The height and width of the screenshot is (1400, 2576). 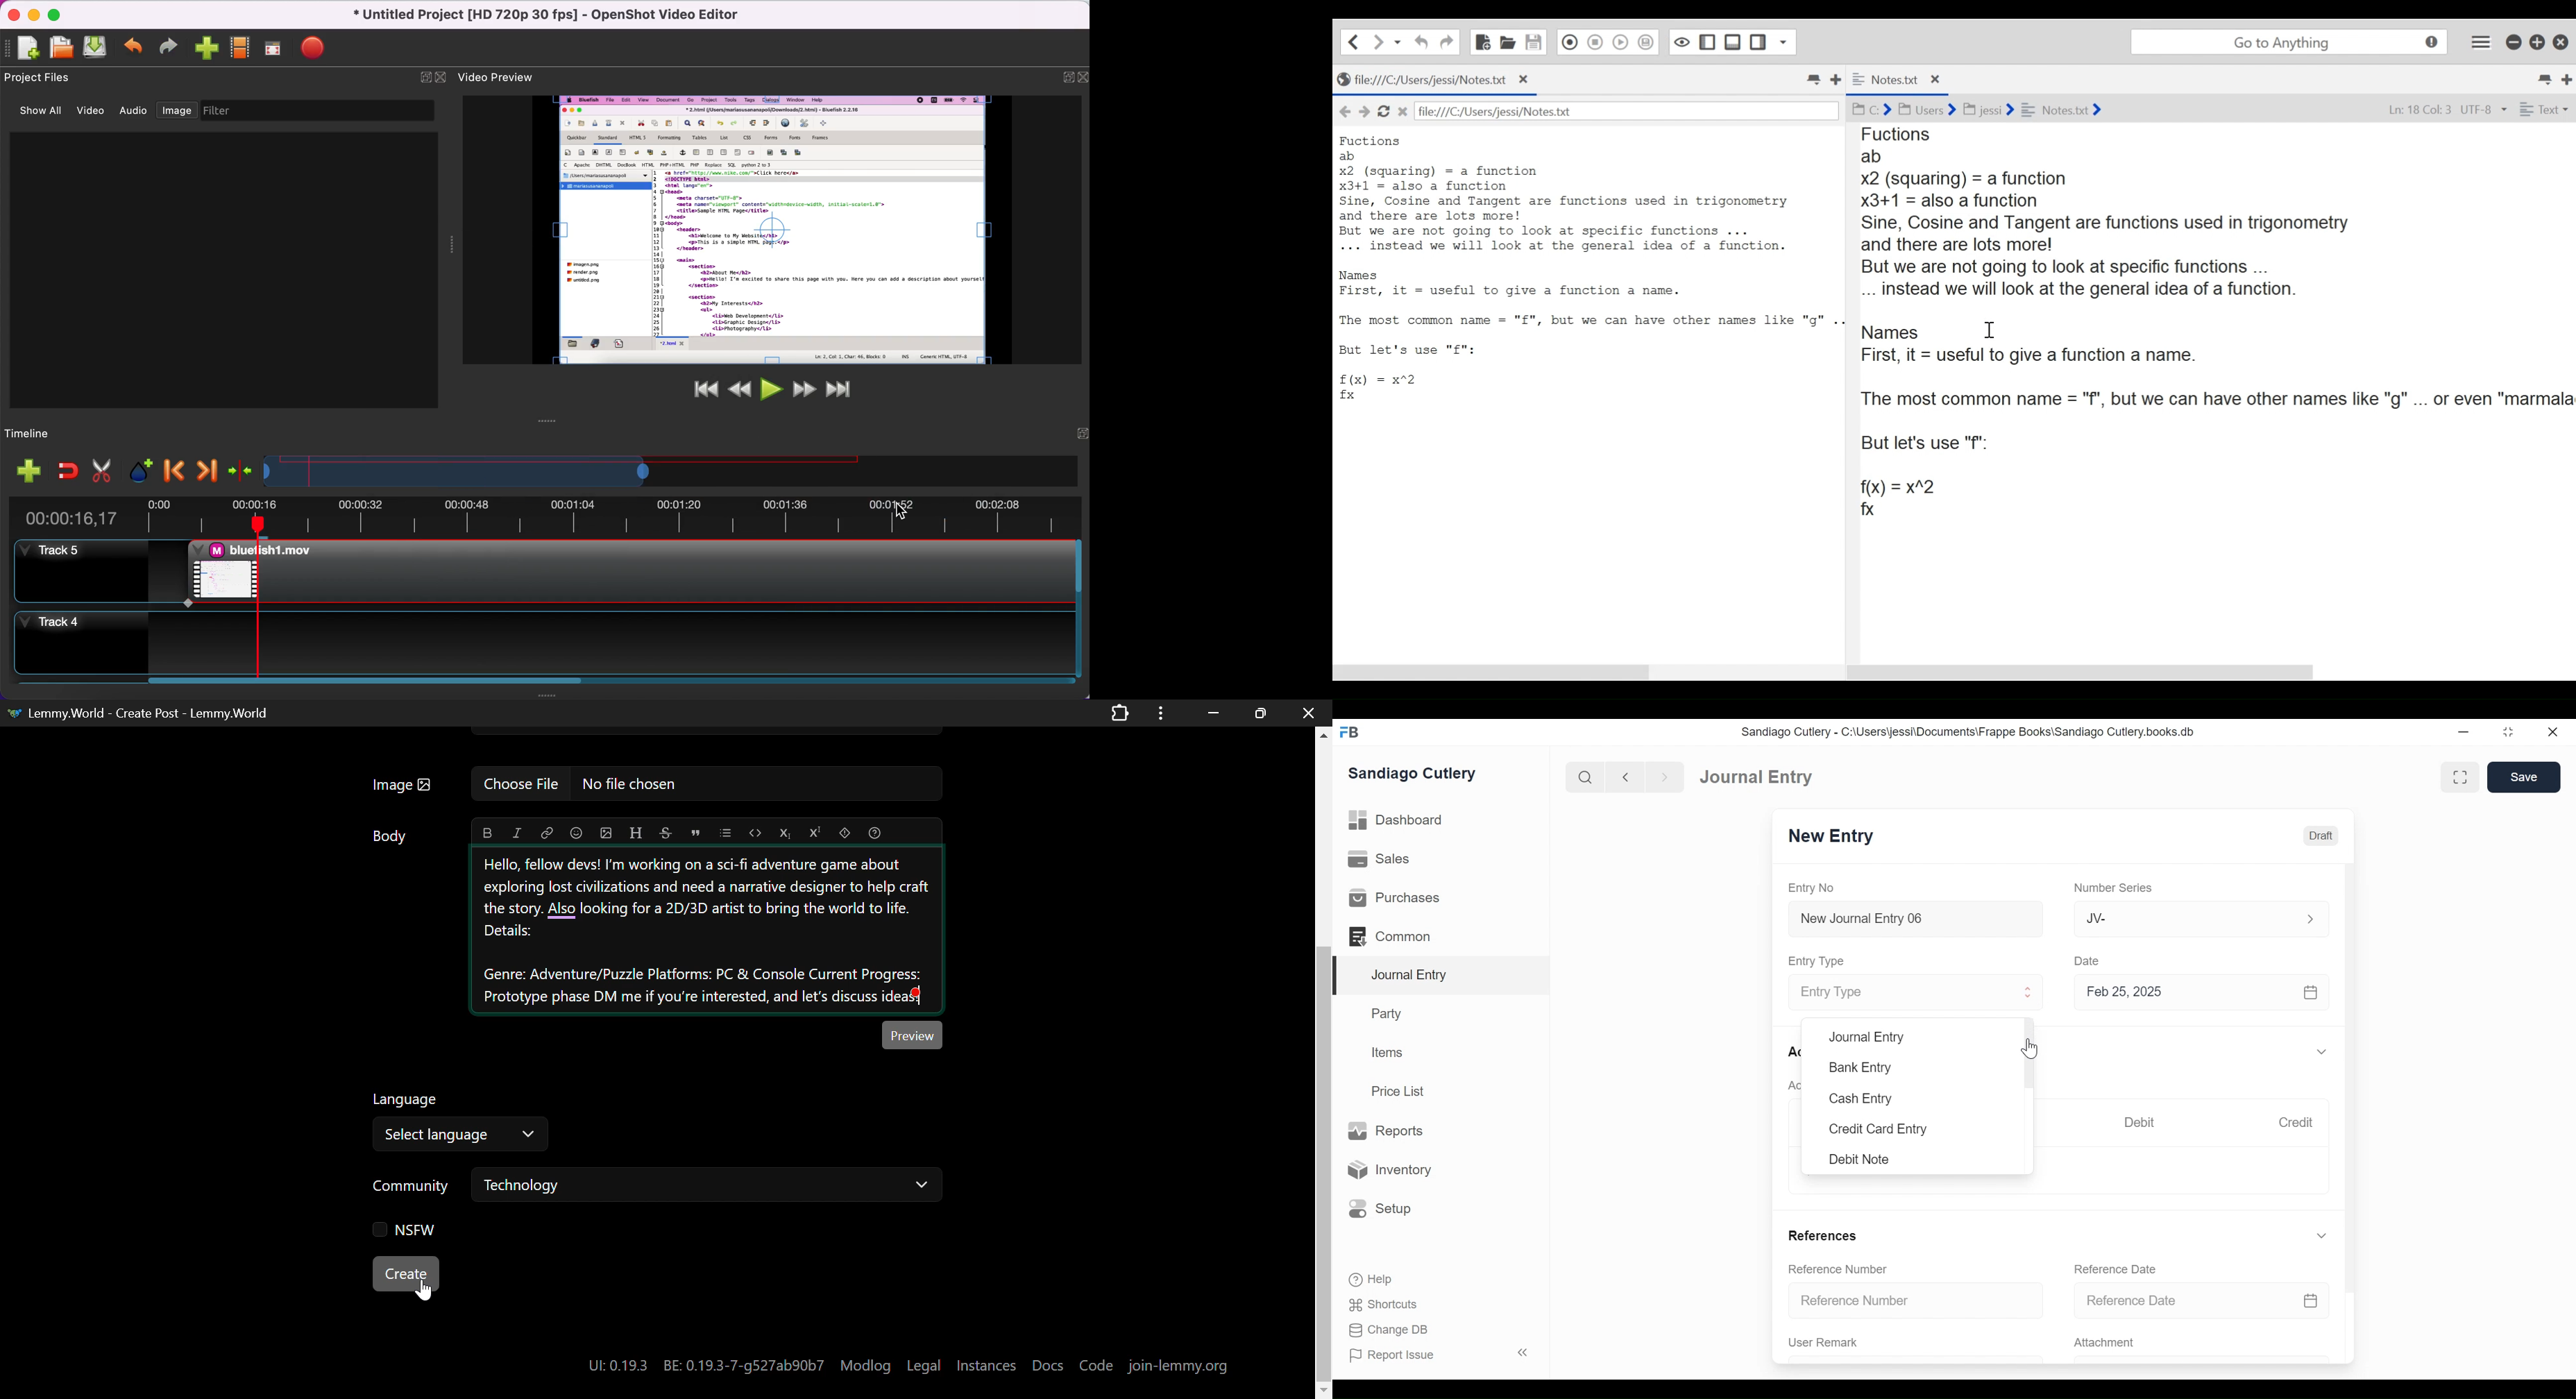 I want to click on New tab, so click(x=1839, y=82).